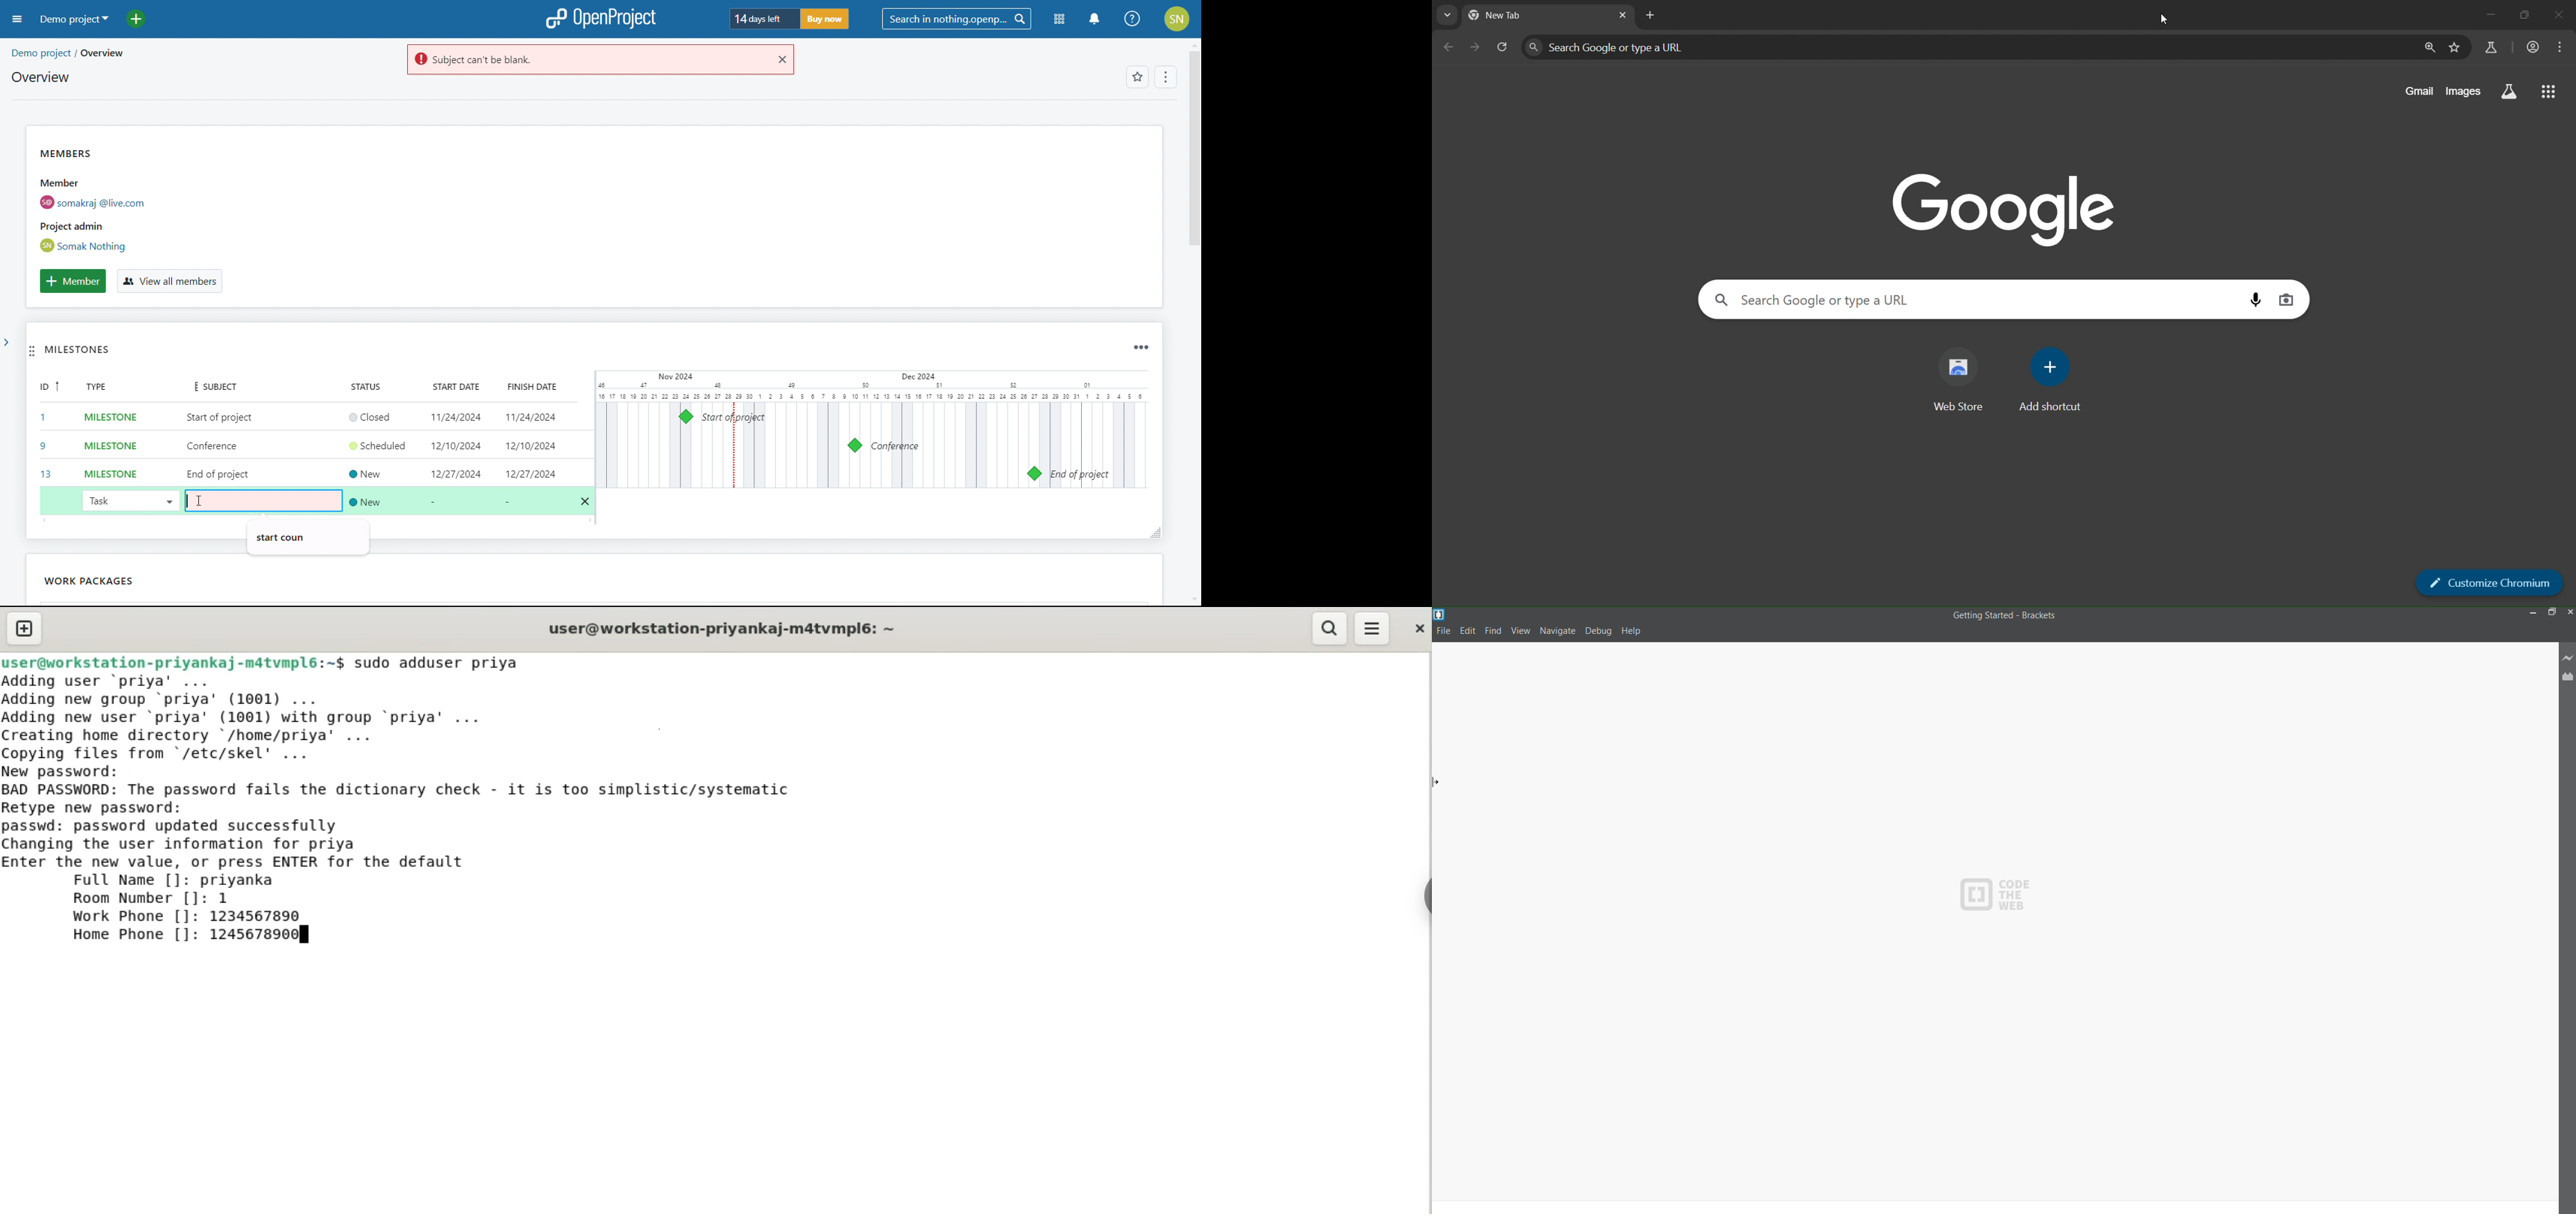 This screenshot has height=1232, width=2576. What do you see at coordinates (2003, 930) in the screenshot?
I see `code area` at bounding box center [2003, 930].